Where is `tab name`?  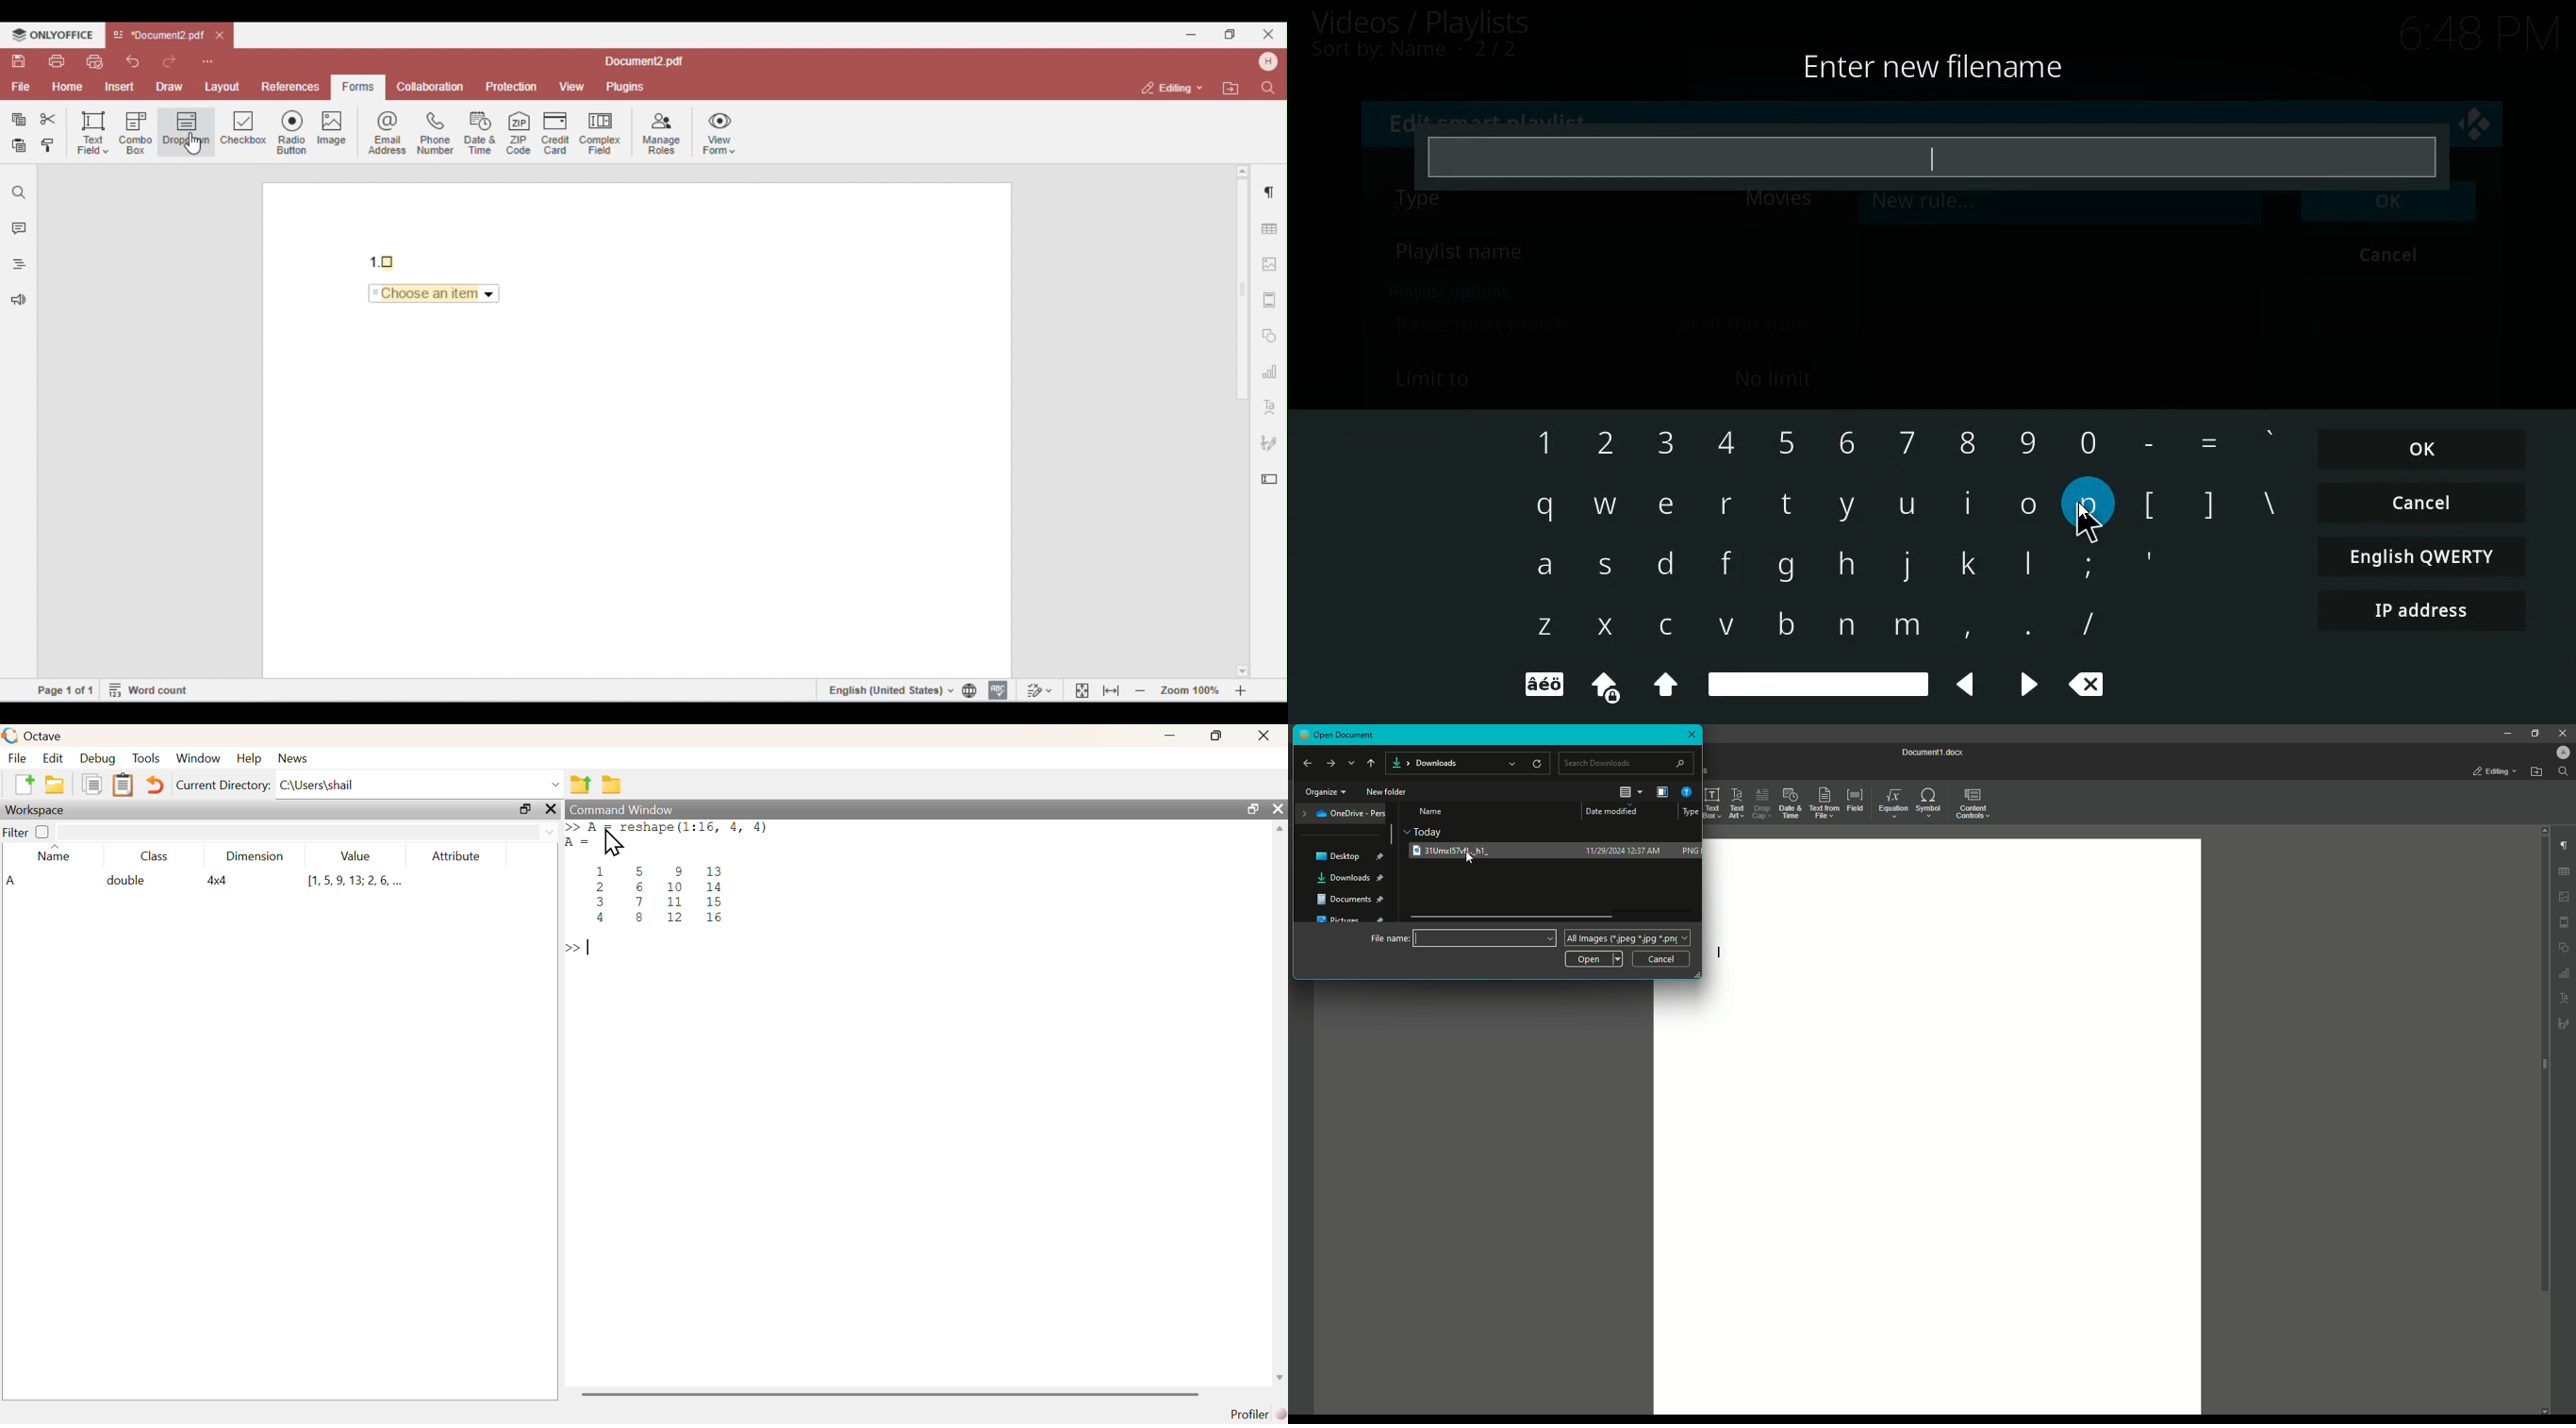
tab name is located at coordinates (158, 36).